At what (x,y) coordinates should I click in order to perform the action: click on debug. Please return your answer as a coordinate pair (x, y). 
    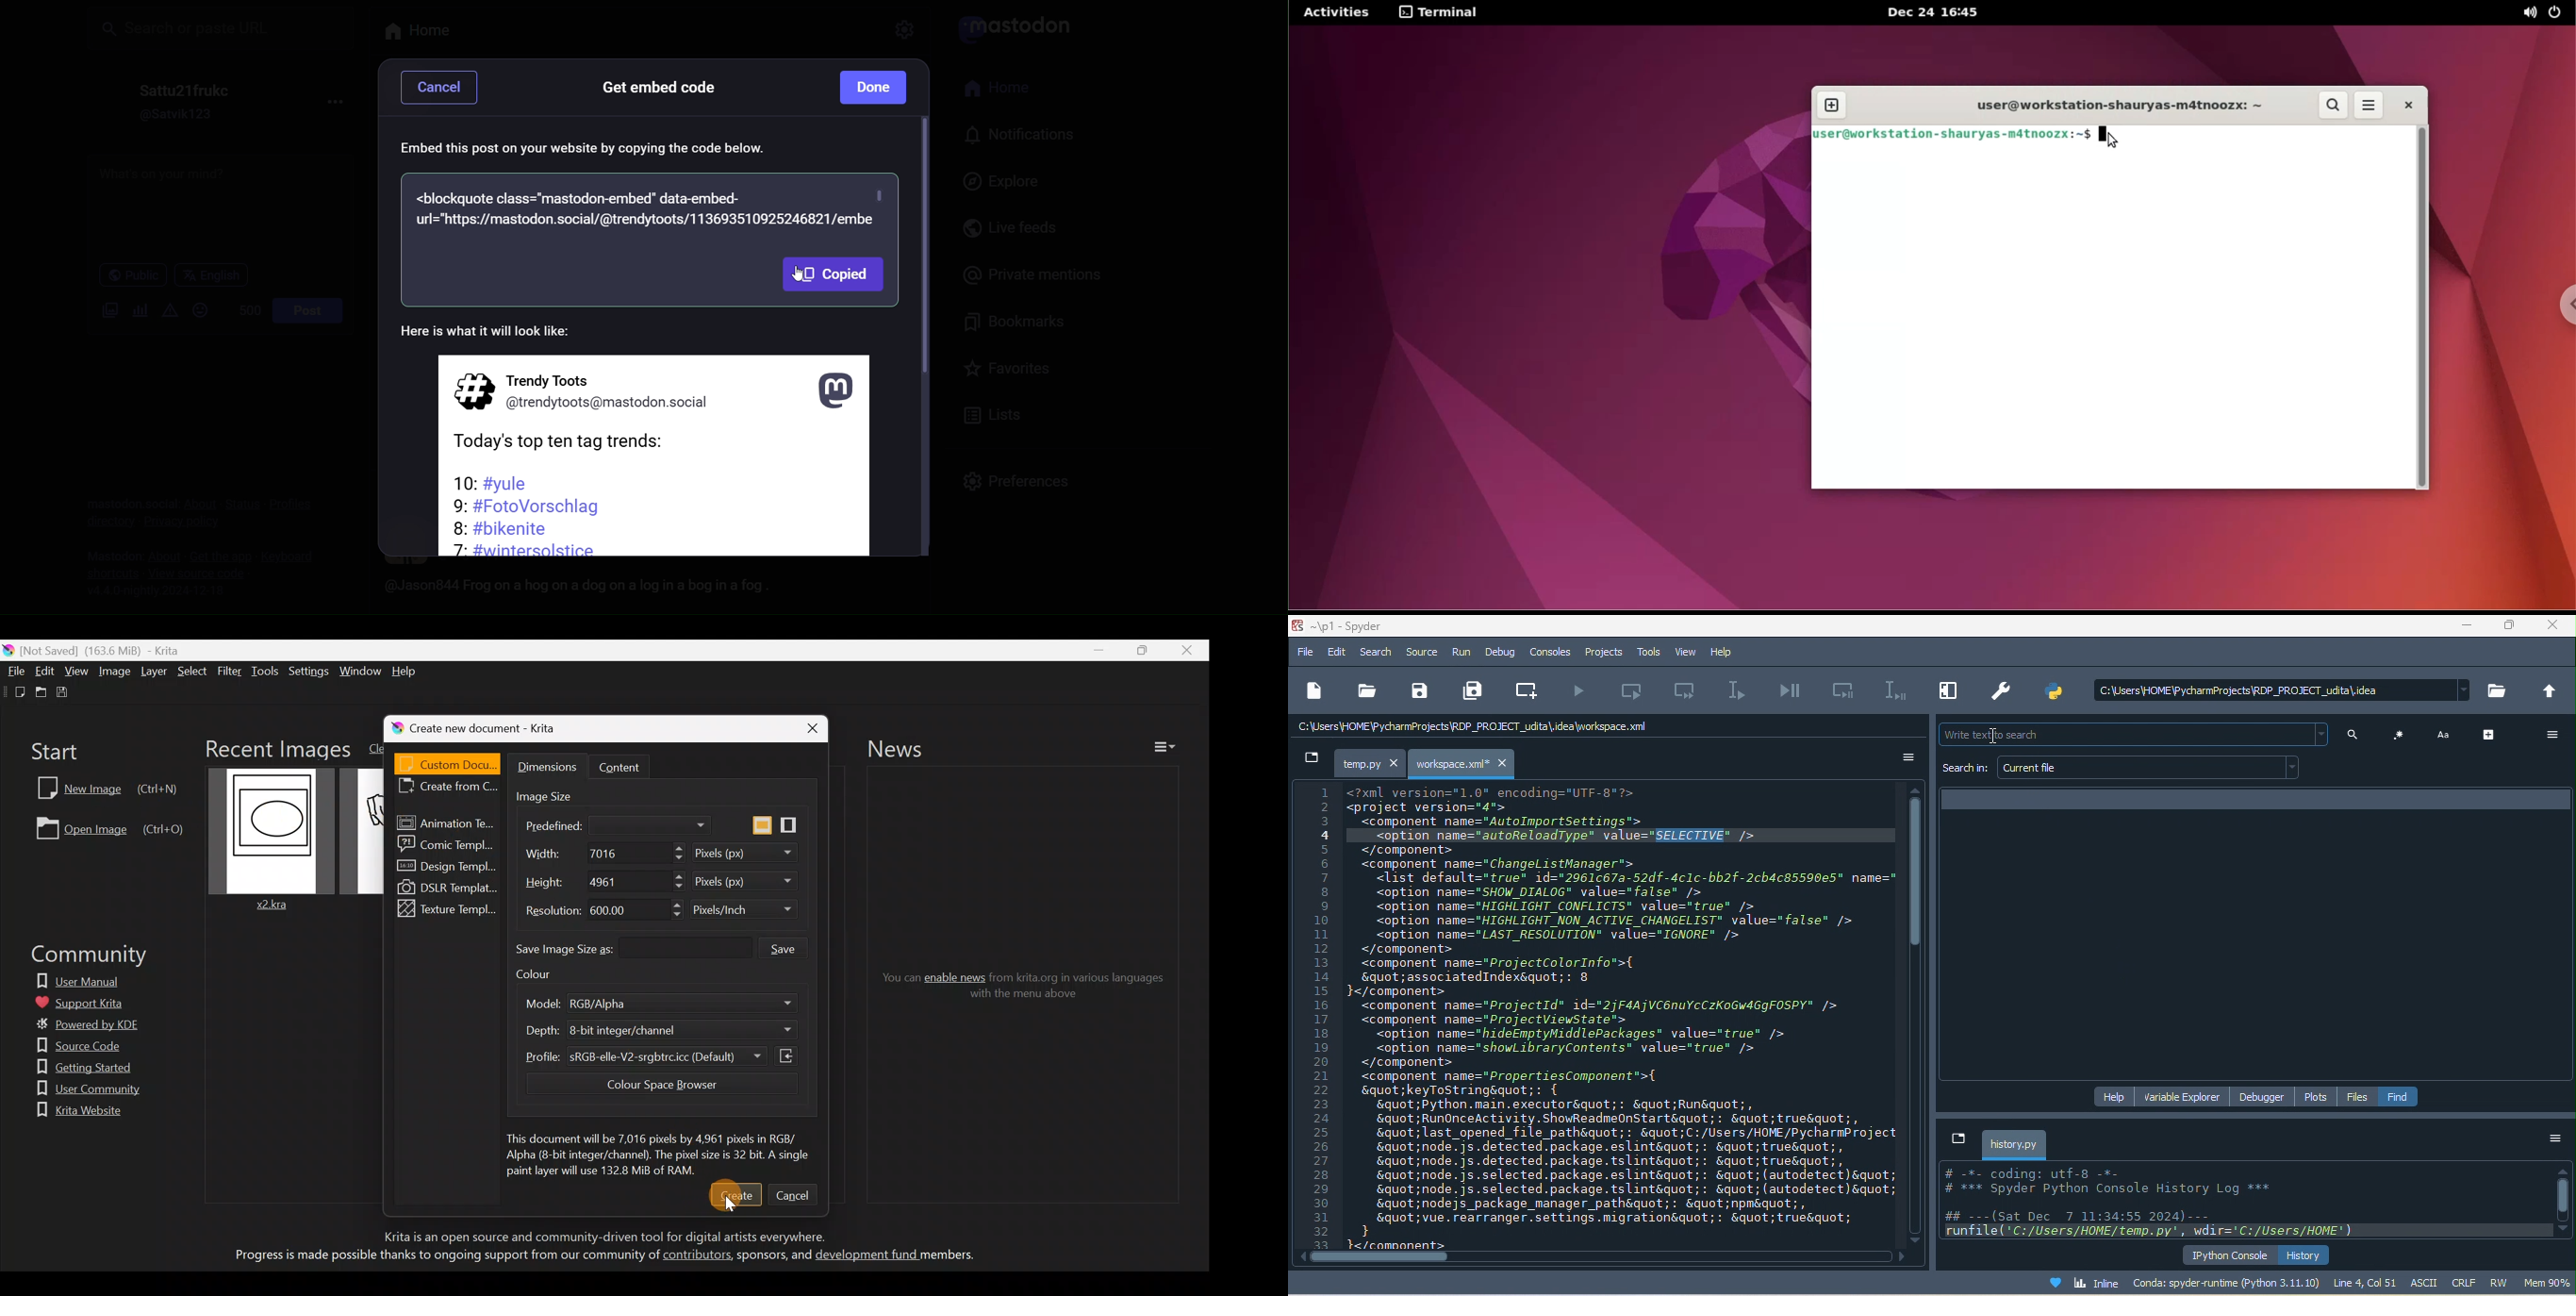
    Looking at the image, I should click on (1501, 652).